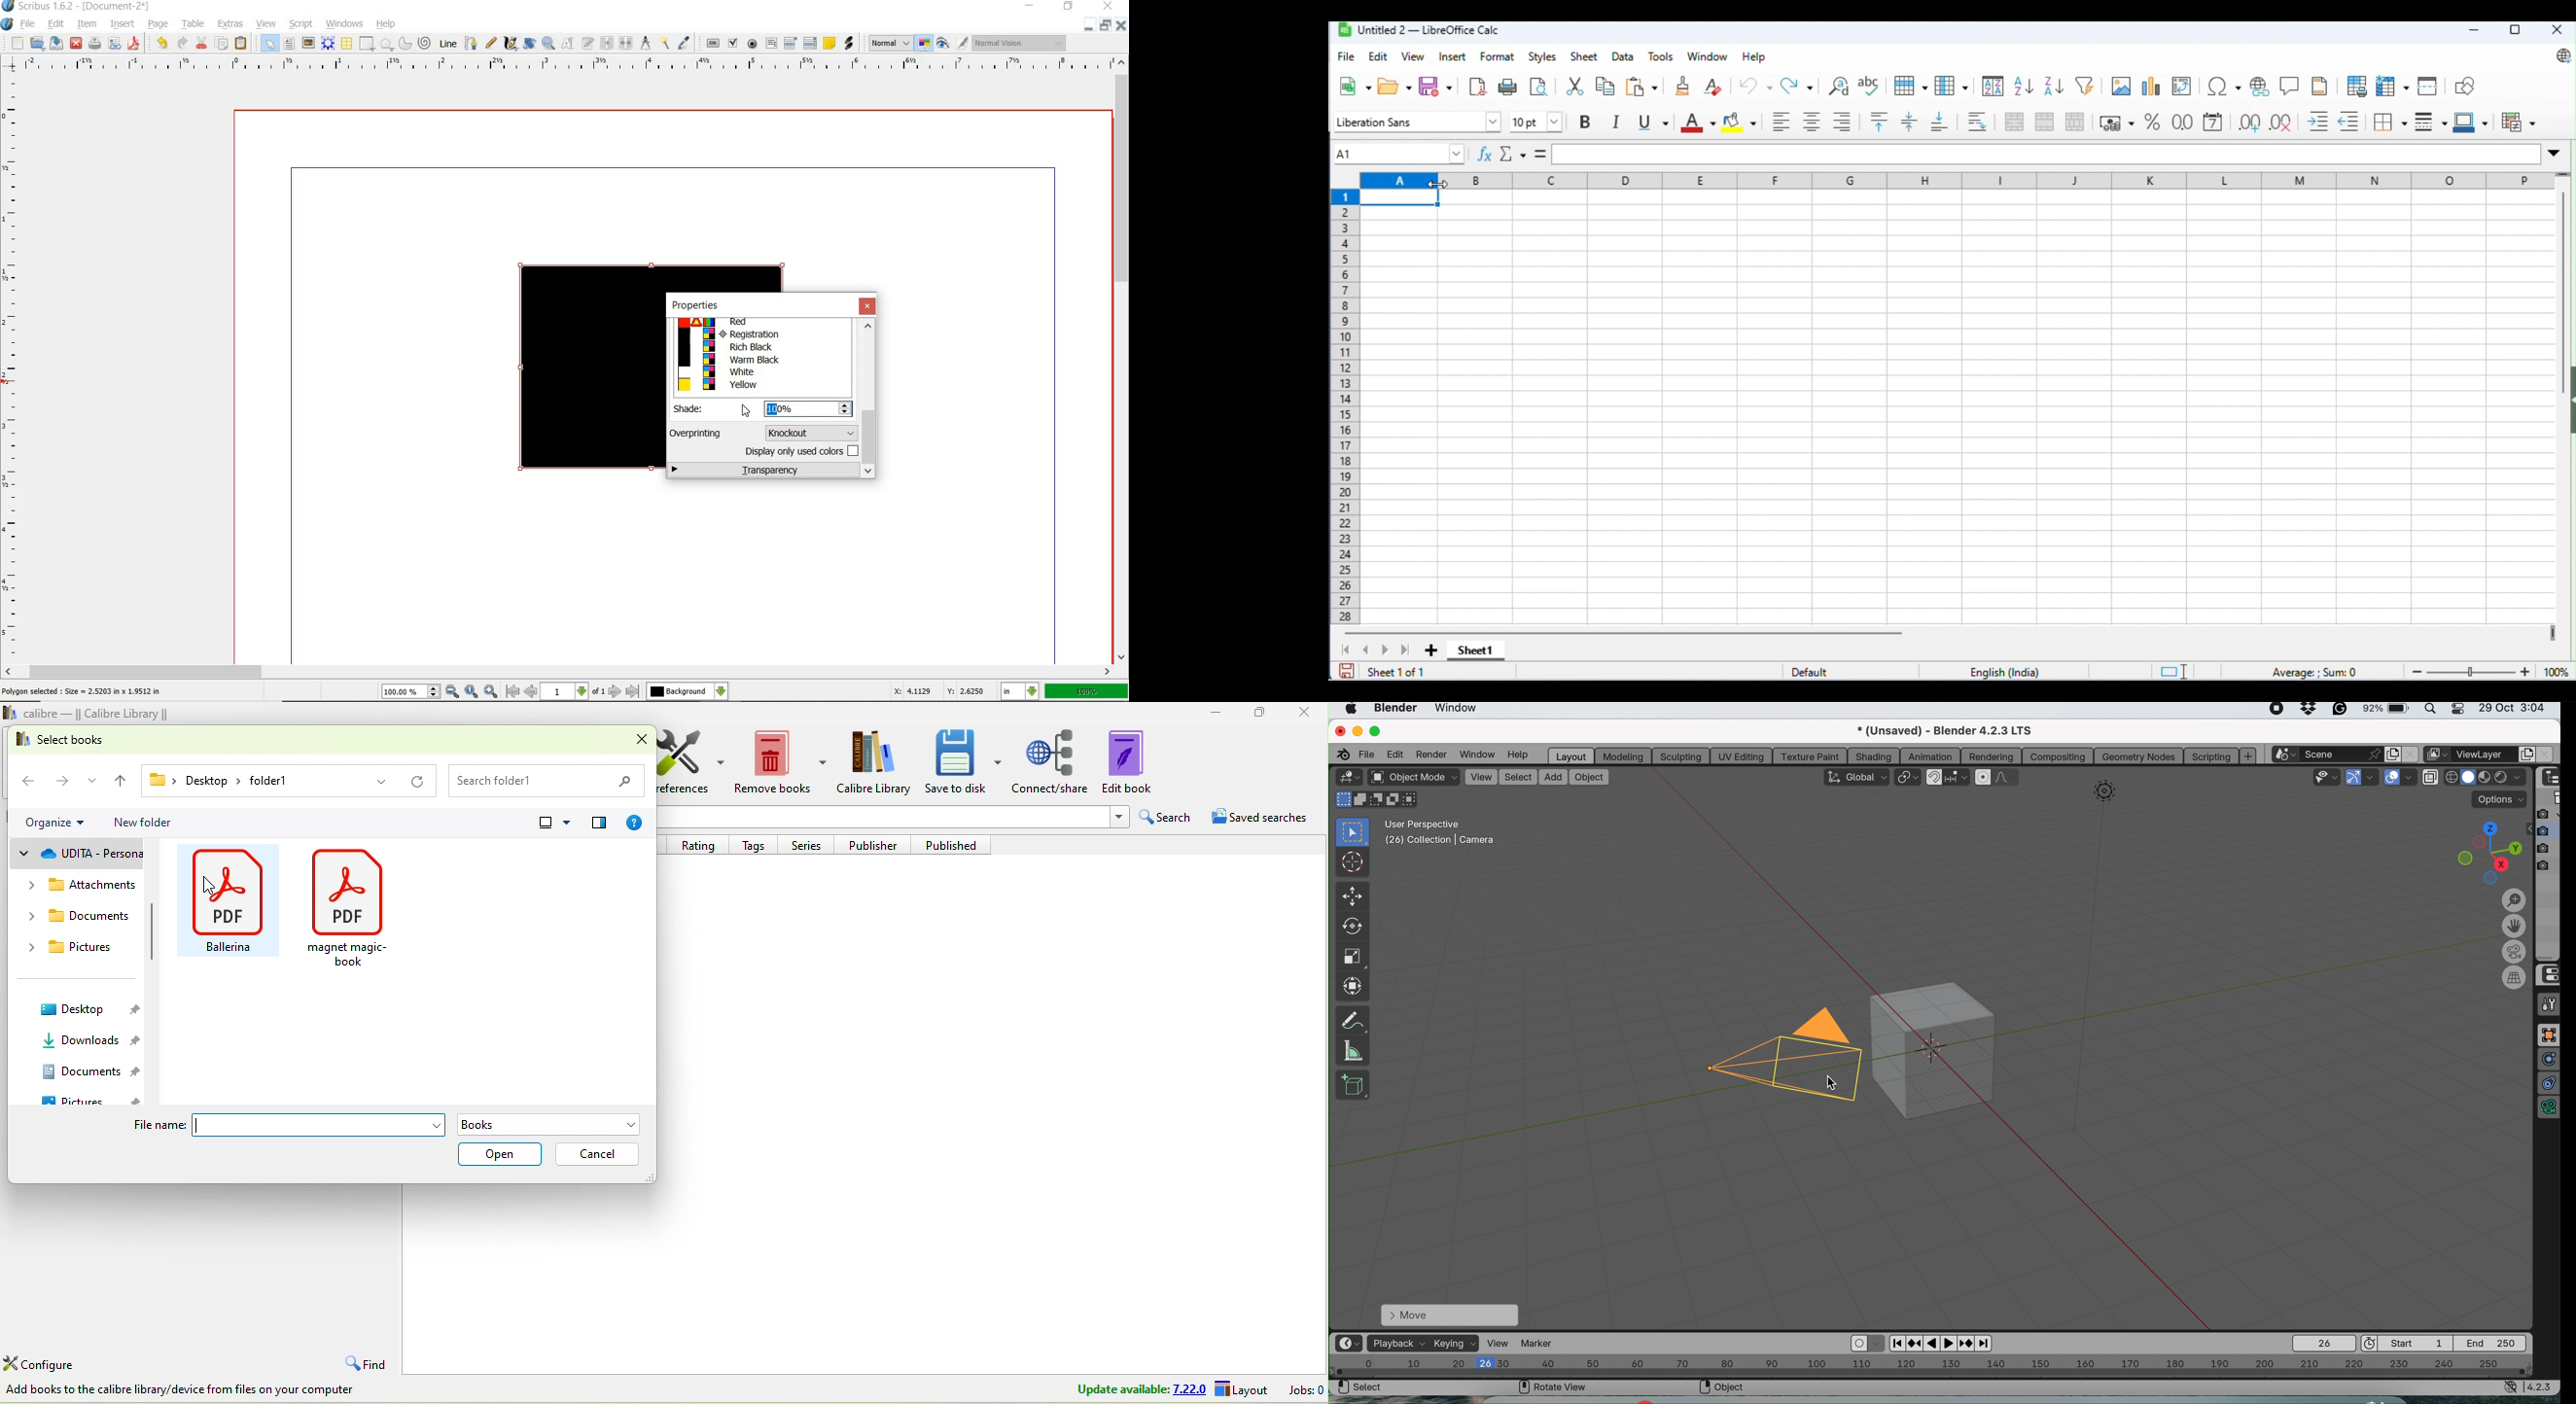 This screenshot has height=1428, width=2576. Describe the element at coordinates (1415, 122) in the screenshot. I see `font style` at that location.